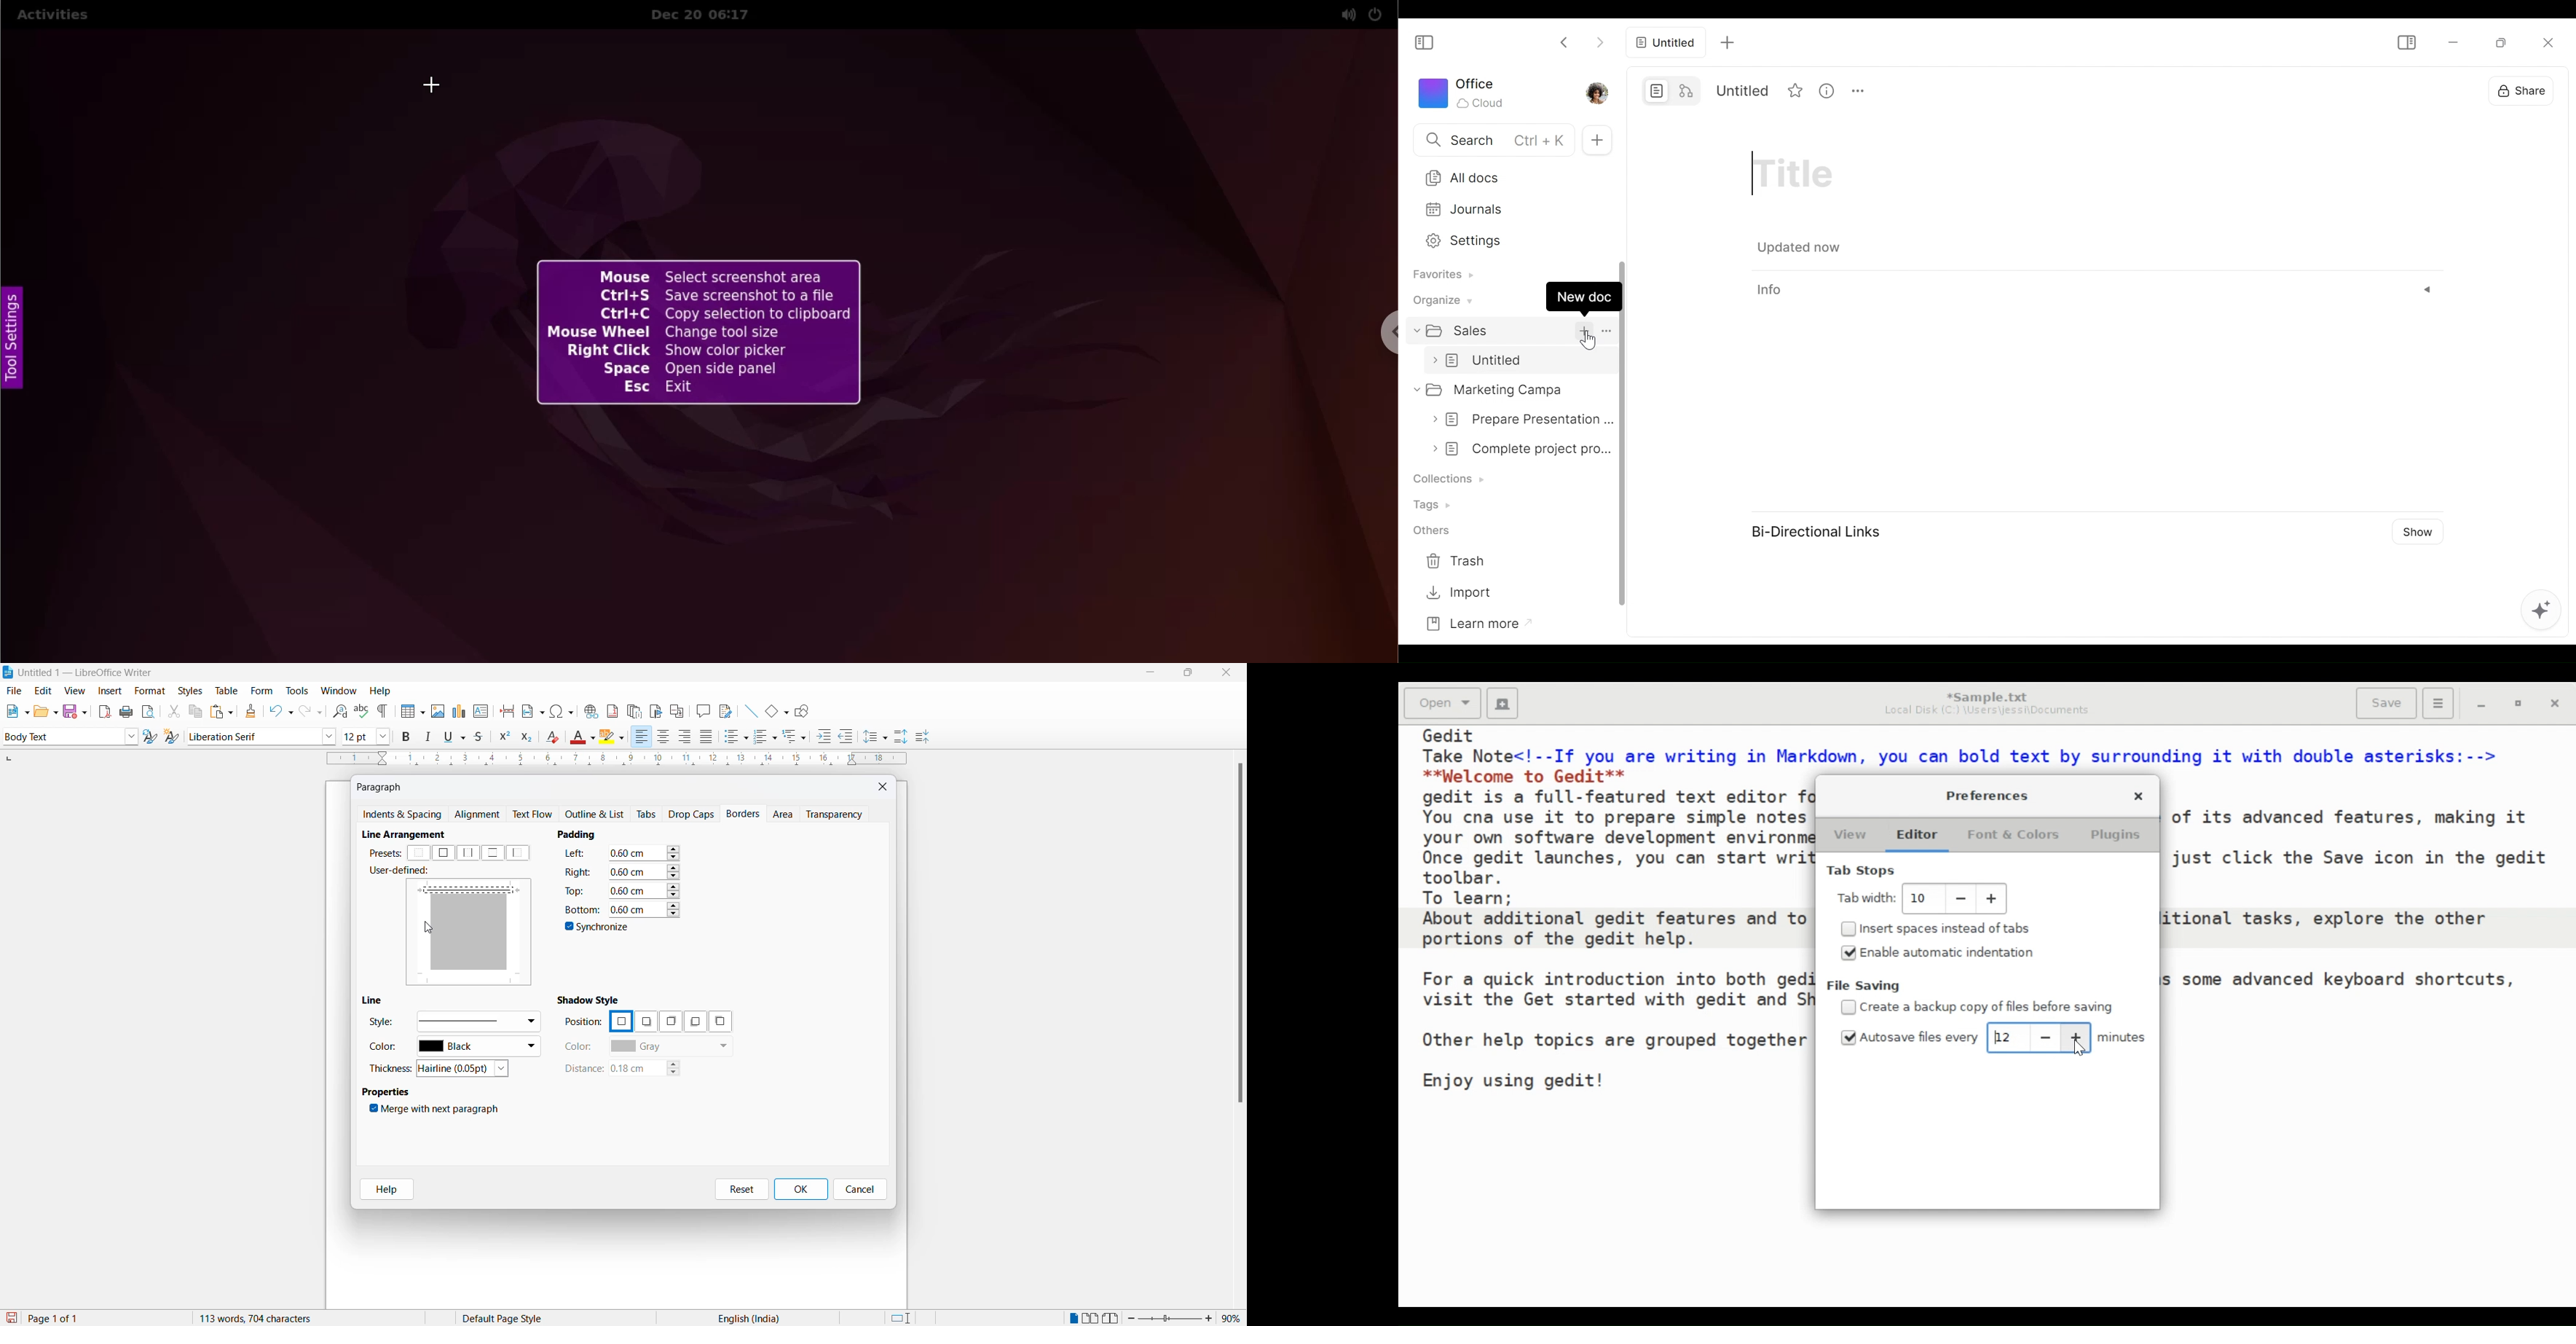  What do you see at coordinates (1597, 43) in the screenshot?
I see `Click to go forward` at bounding box center [1597, 43].